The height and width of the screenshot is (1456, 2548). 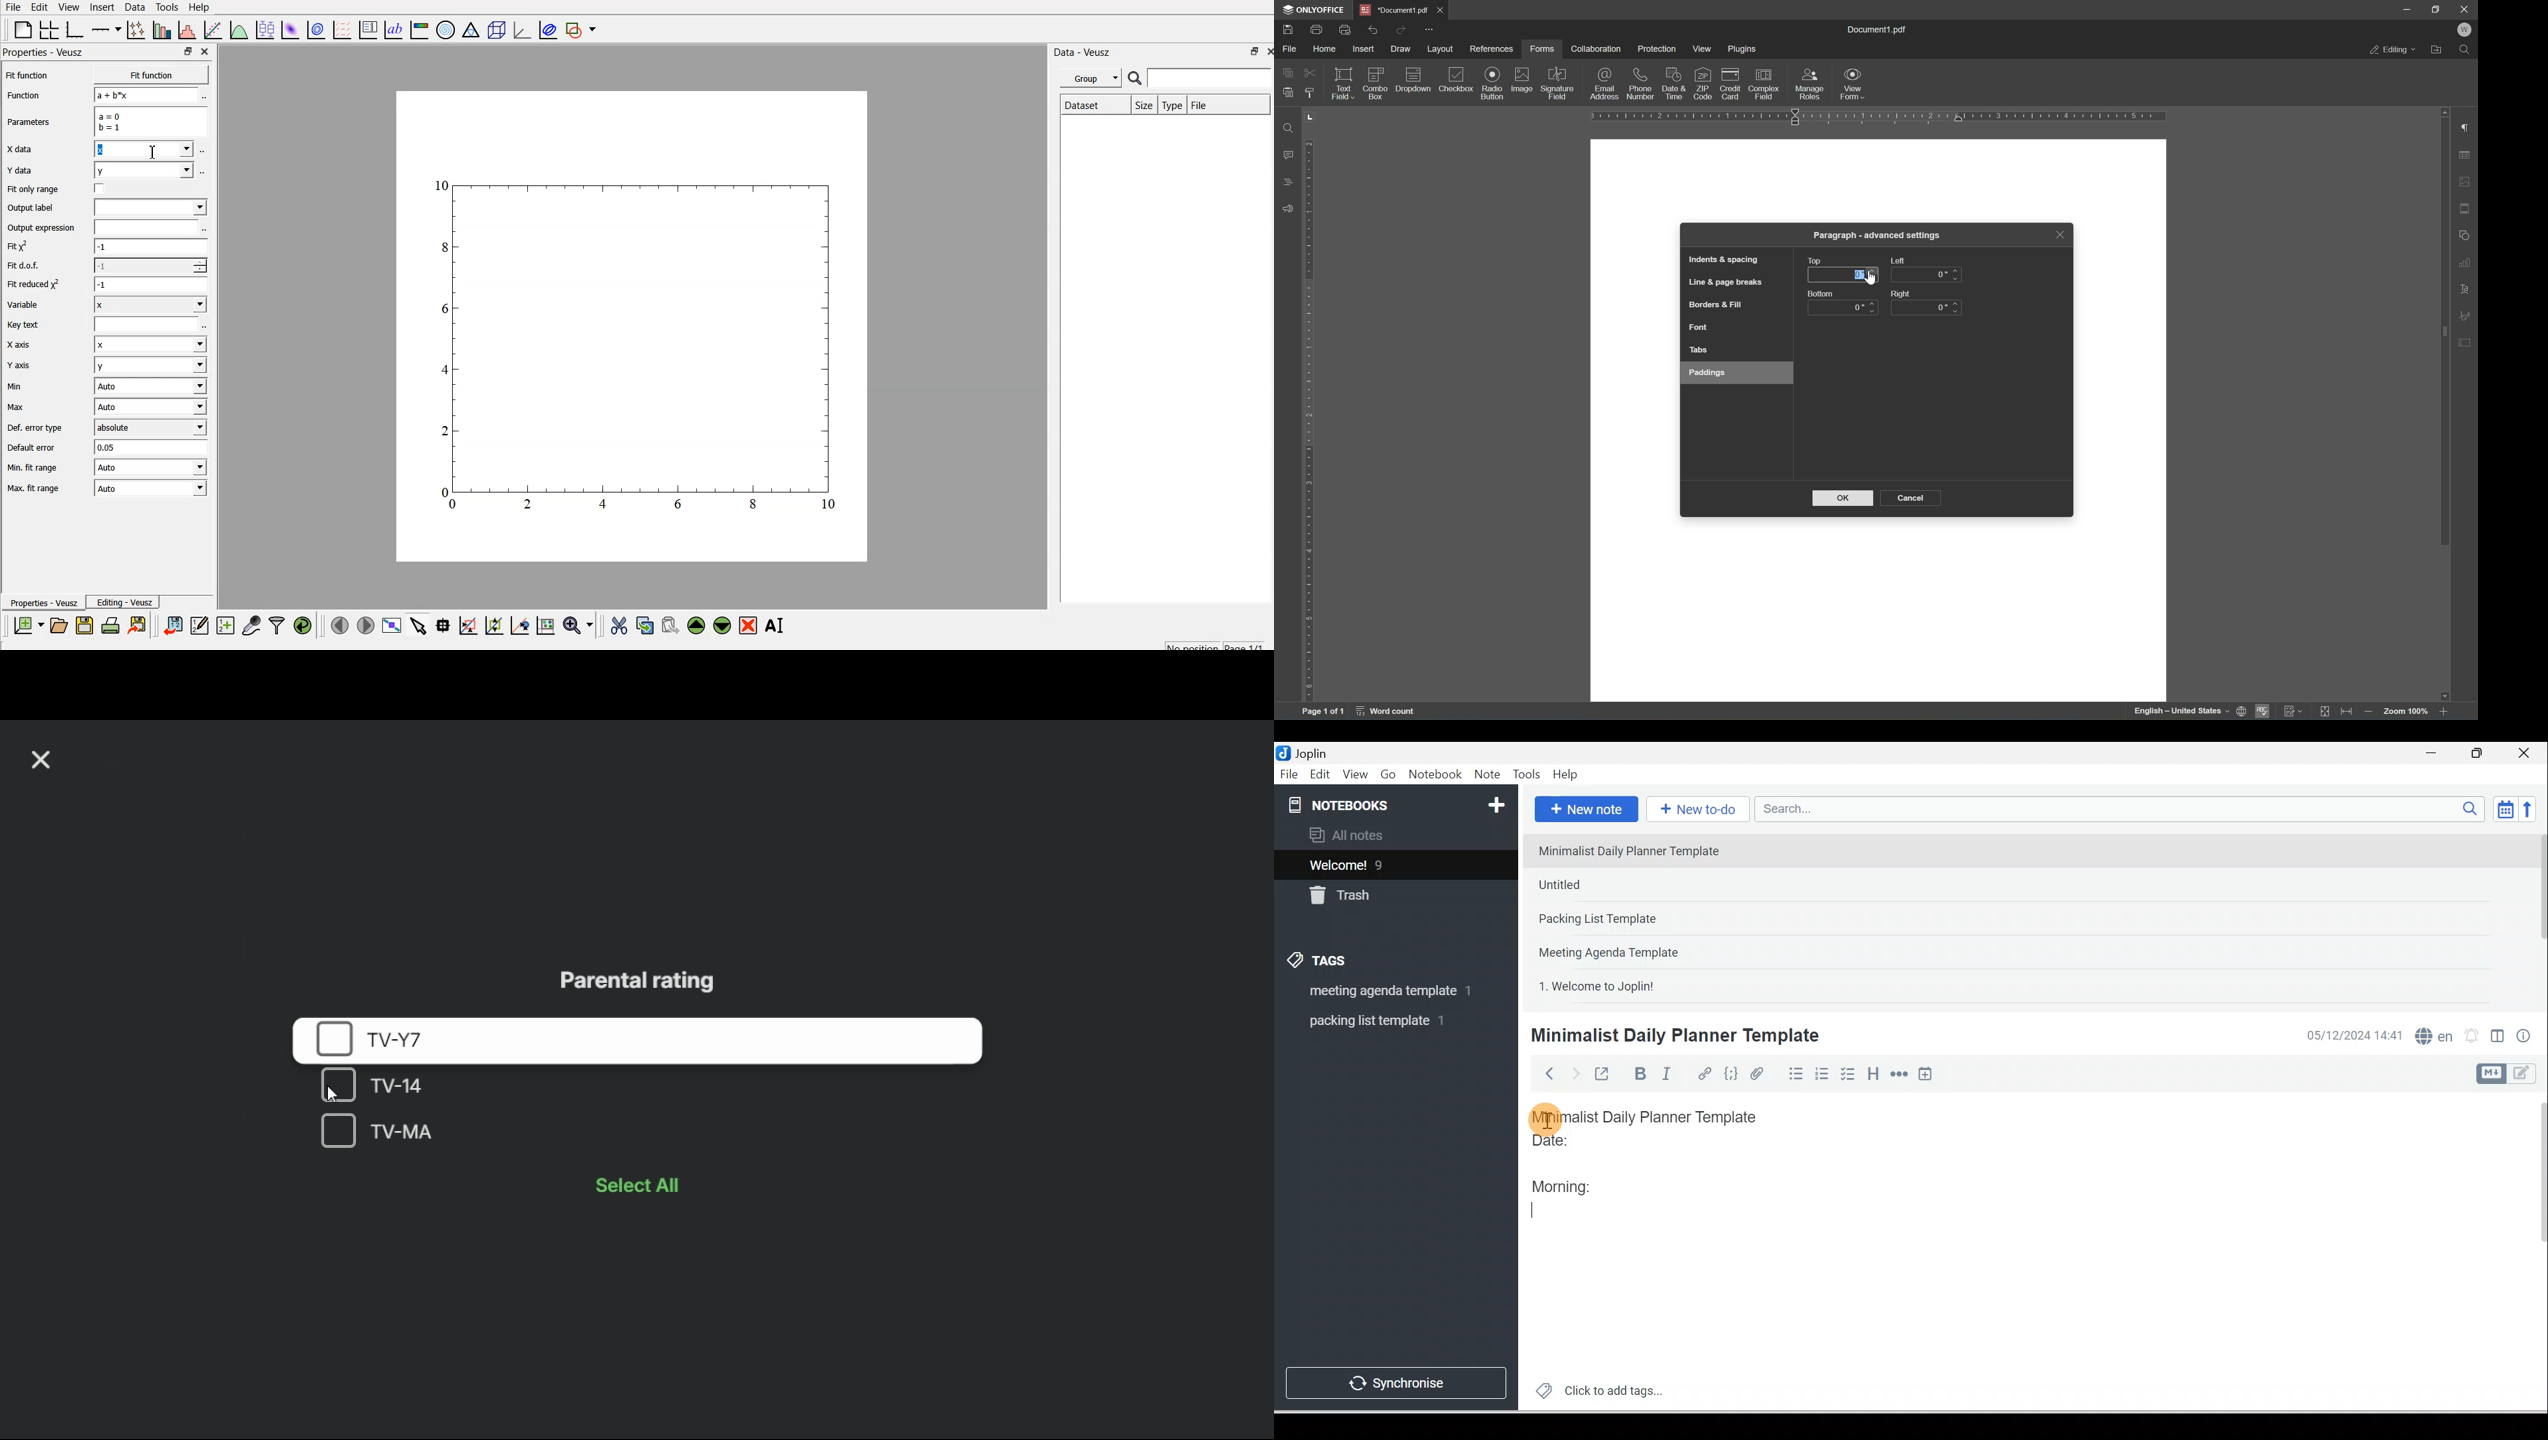 I want to click on Note 5, so click(x=1645, y=985).